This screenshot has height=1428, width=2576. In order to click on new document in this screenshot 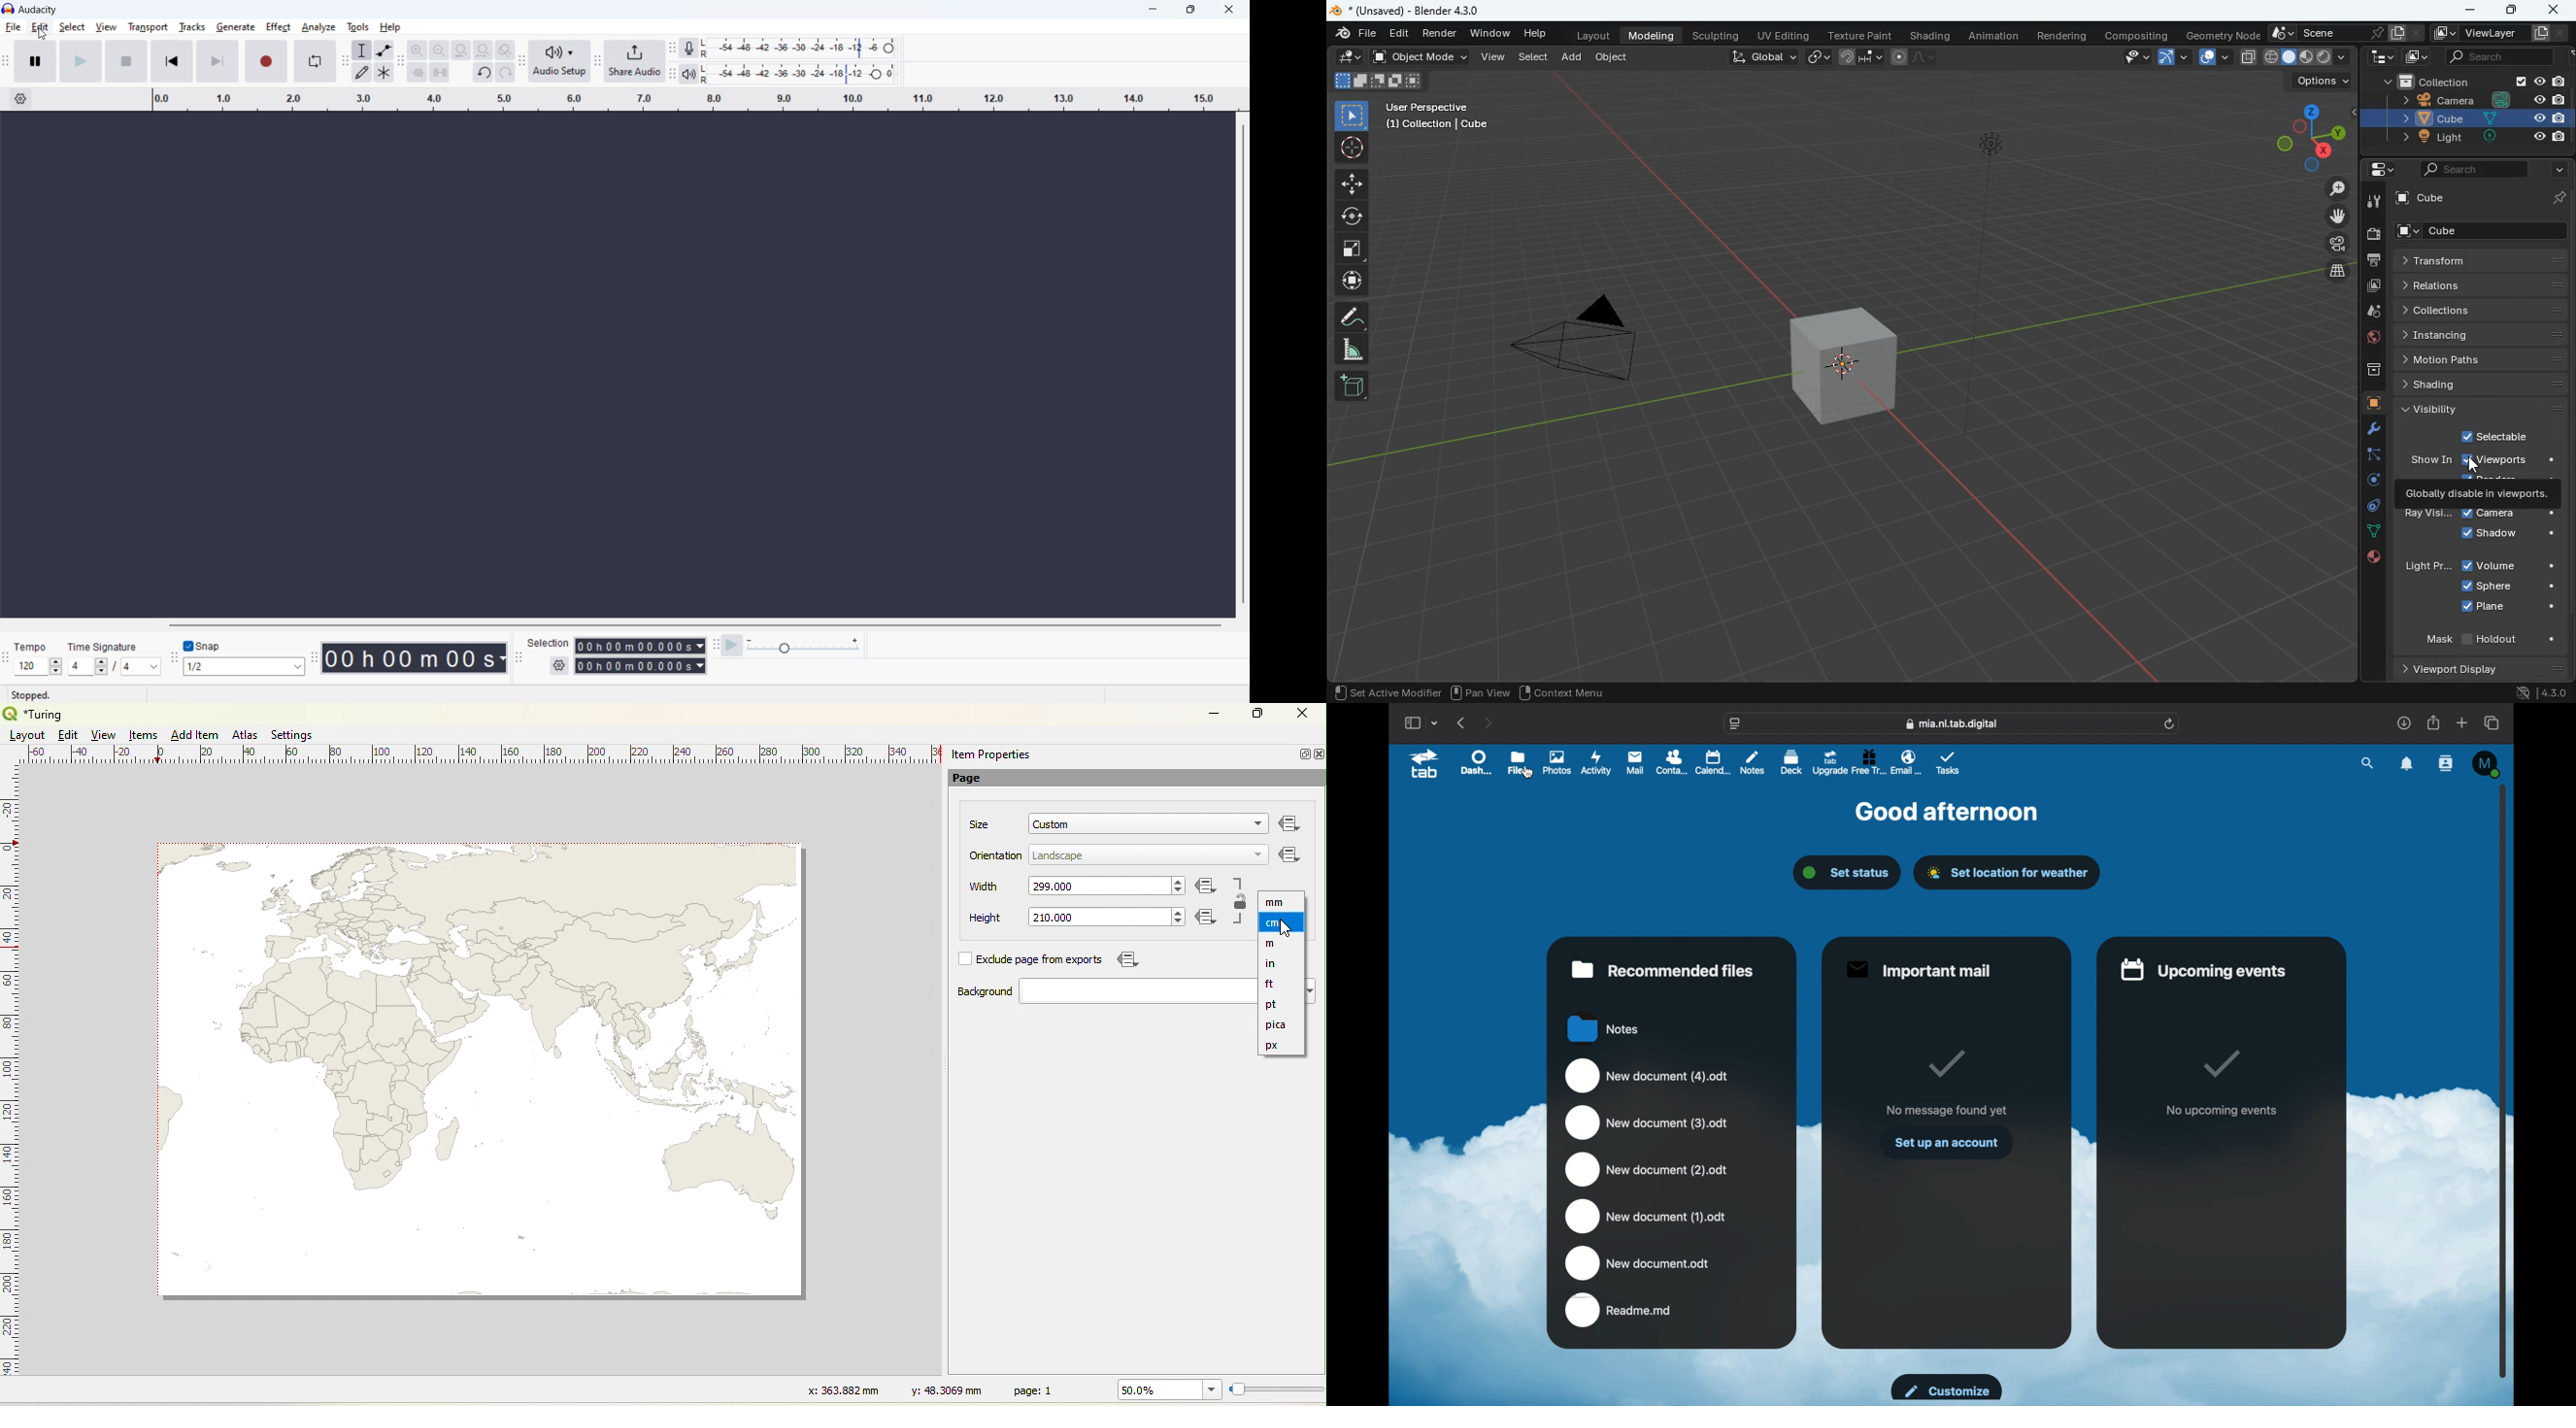, I will do `click(1647, 1076)`.